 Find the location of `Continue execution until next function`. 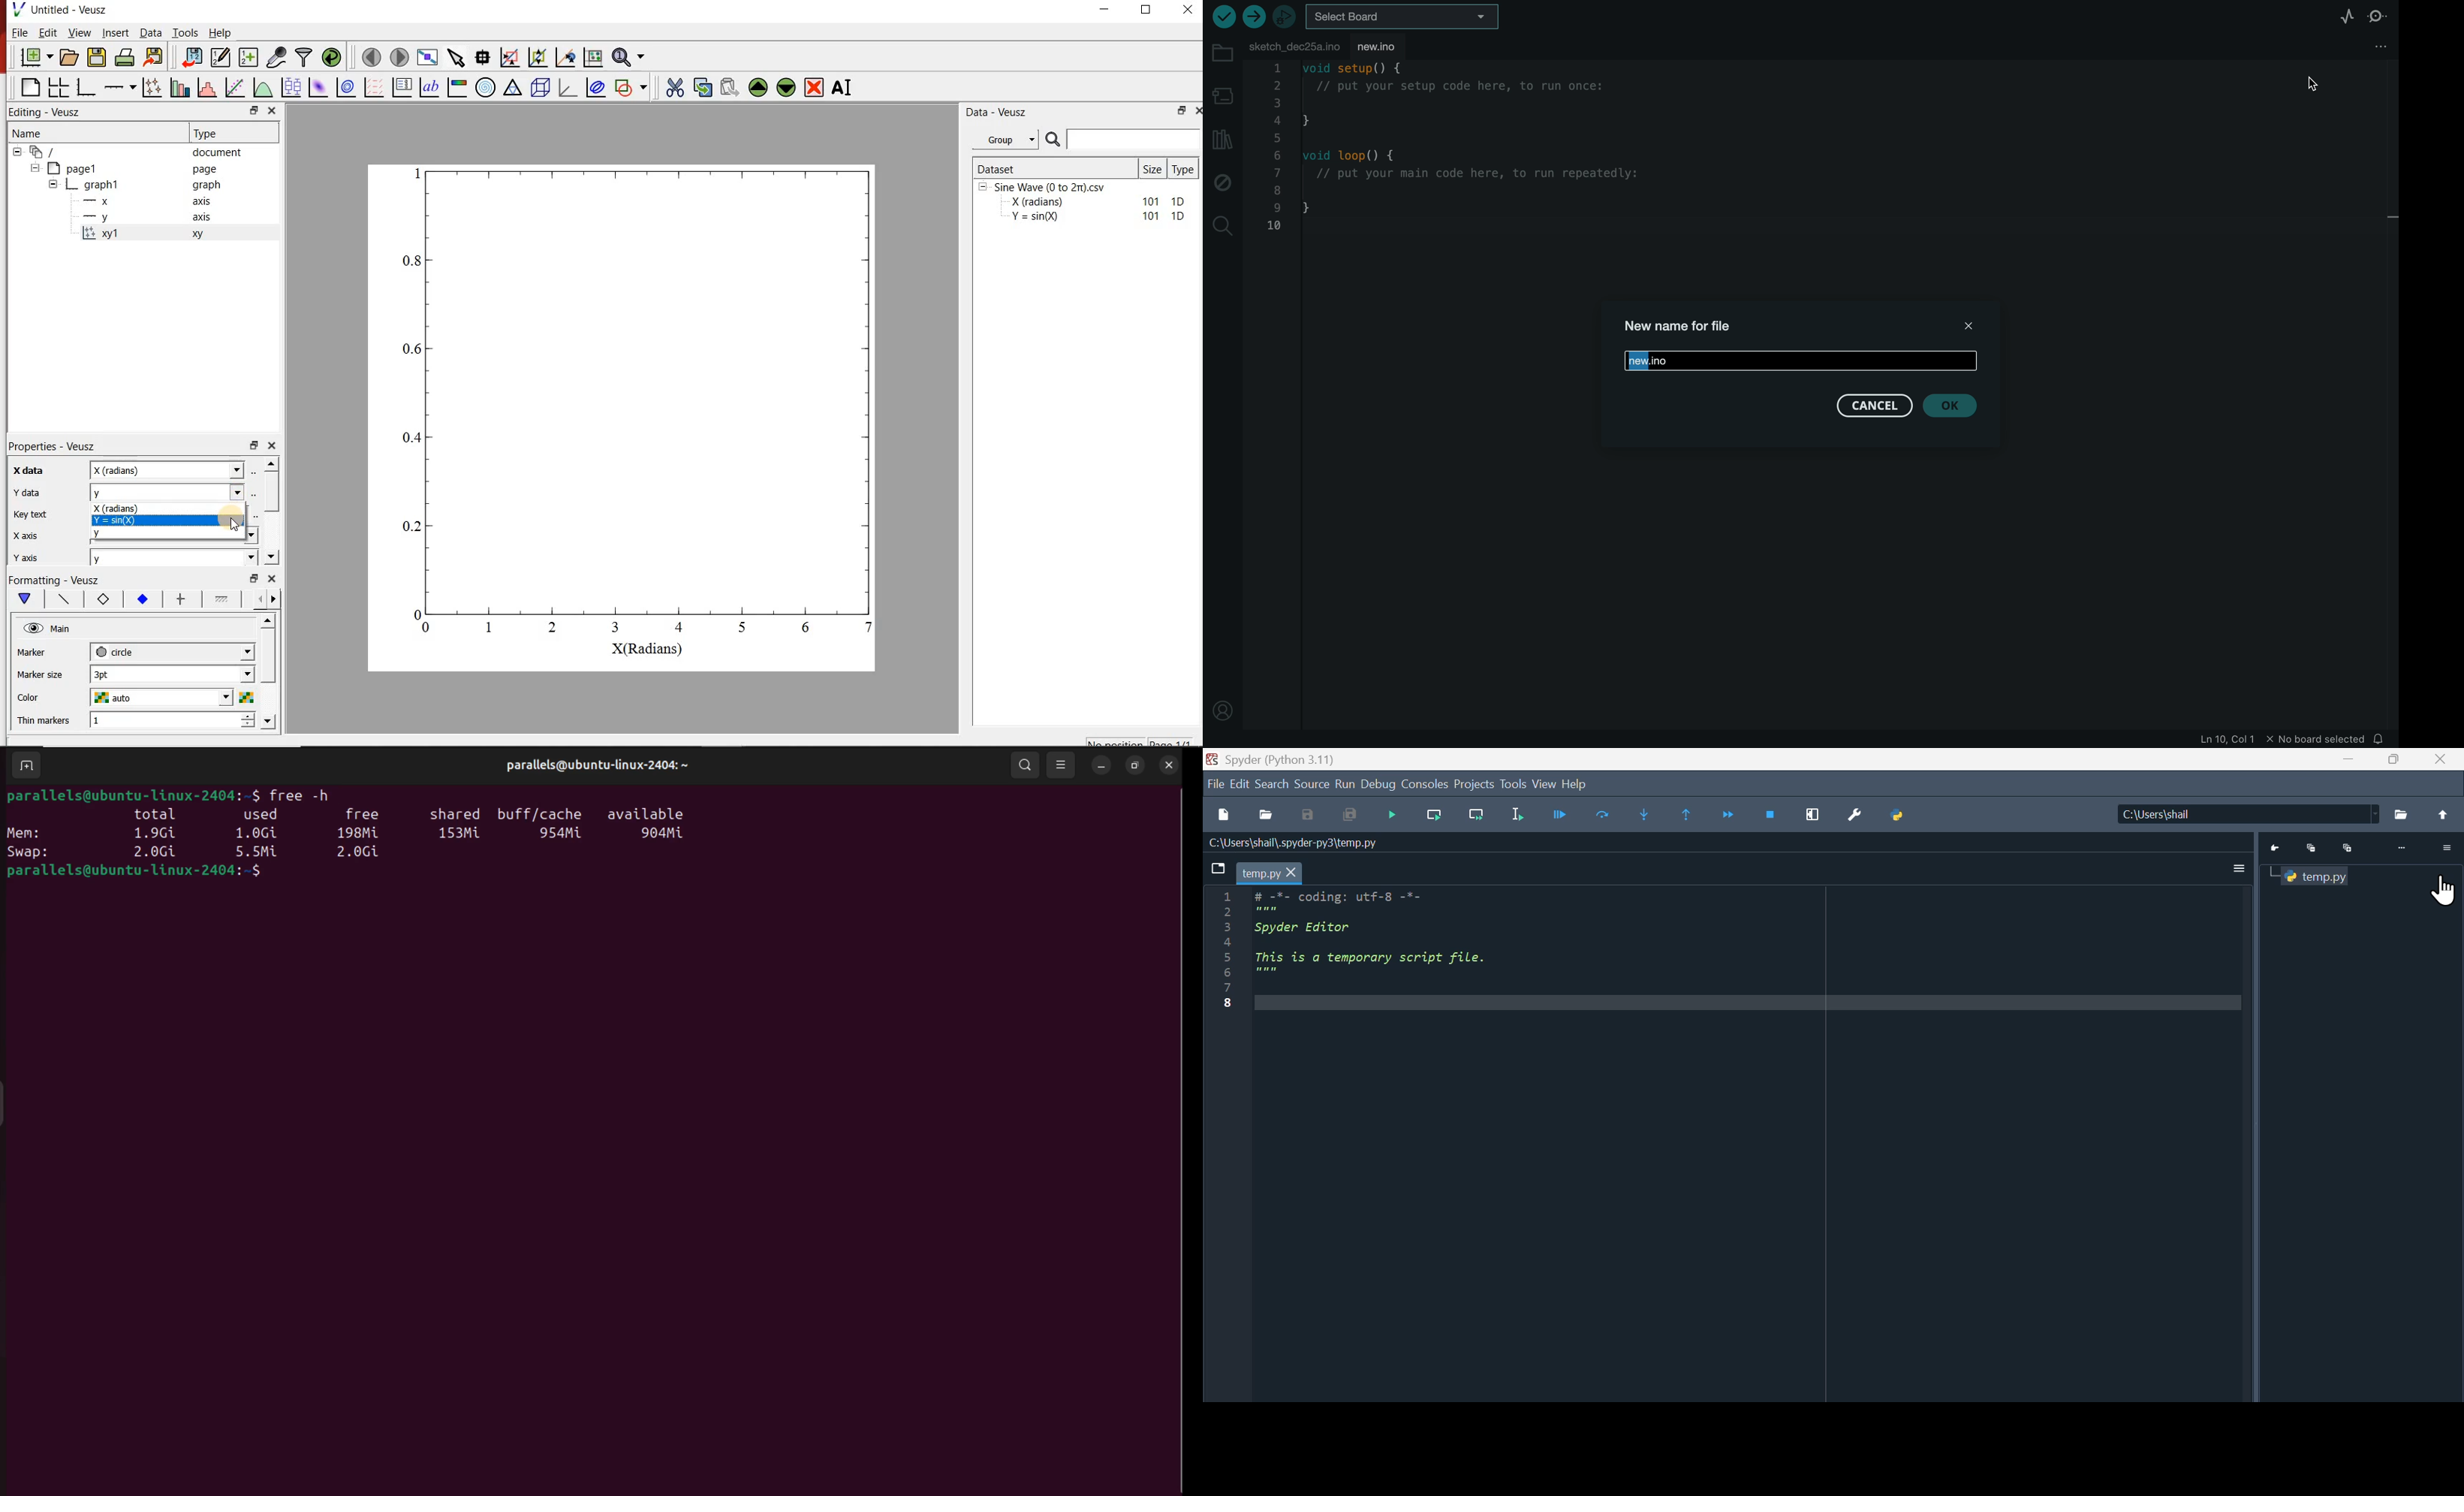

Continue execution until next function is located at coordinates (1731, 814).